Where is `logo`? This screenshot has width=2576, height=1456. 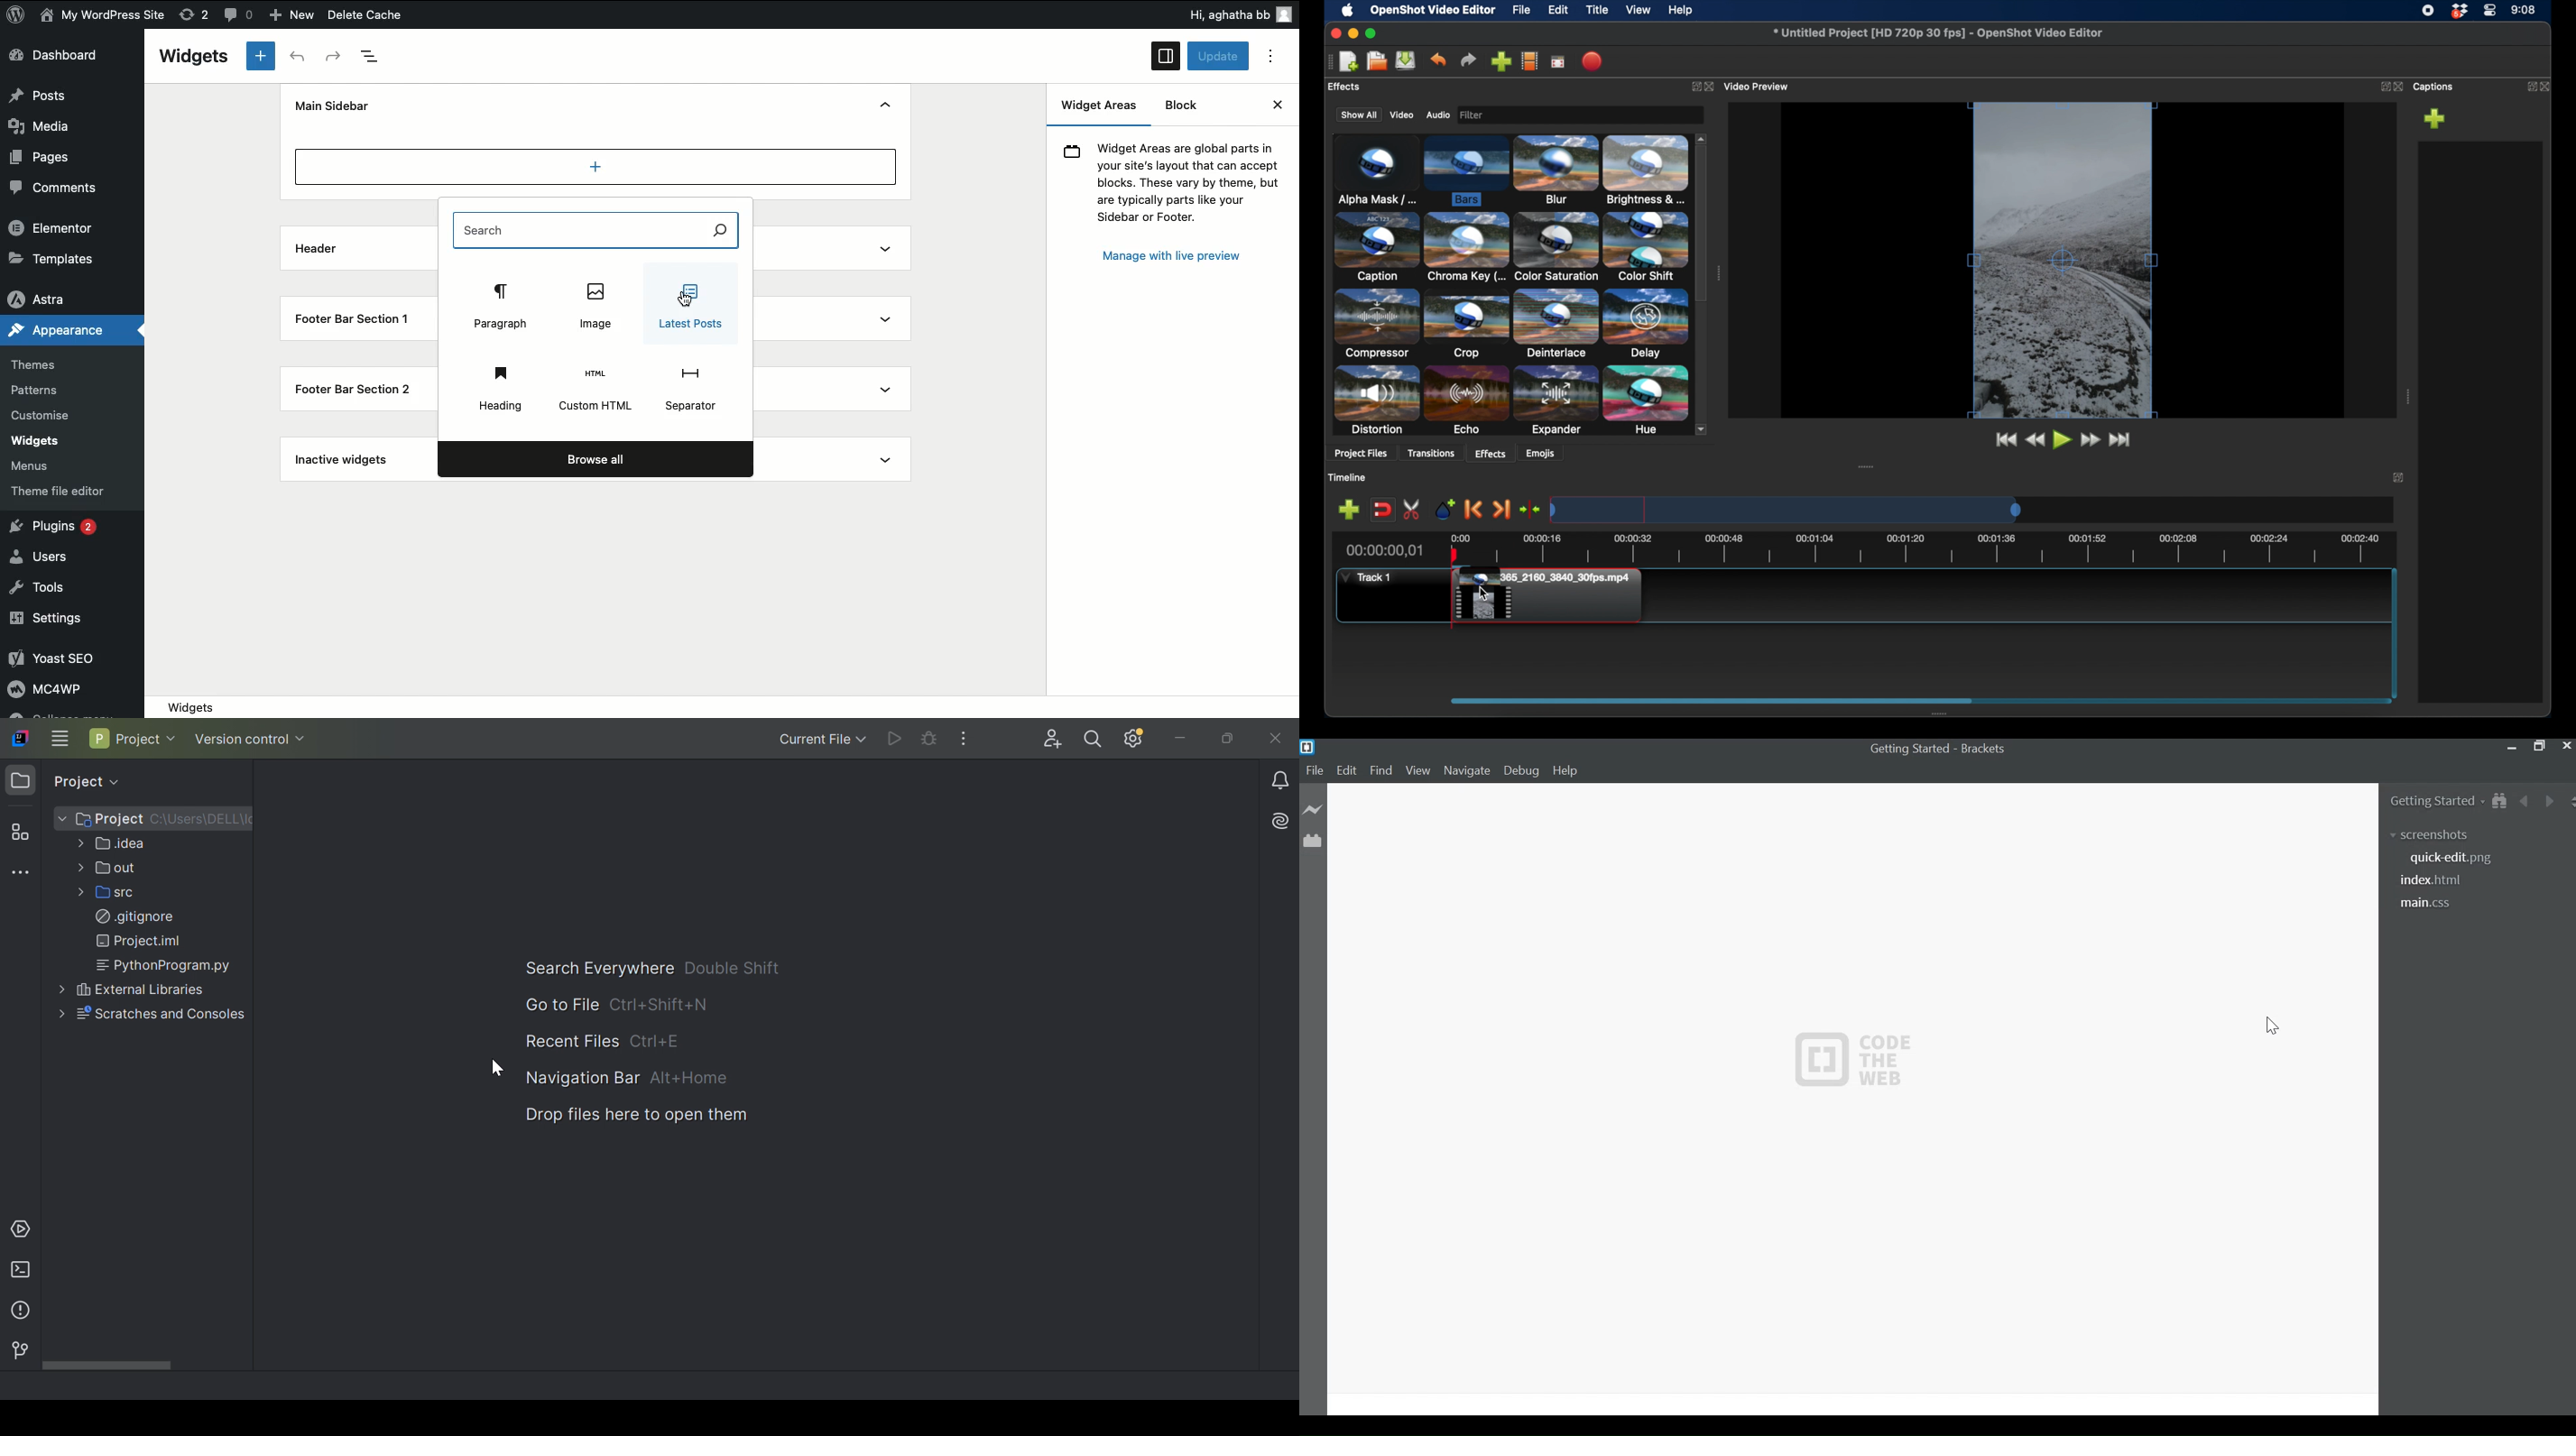
logo is located at coordinates (19, 19).